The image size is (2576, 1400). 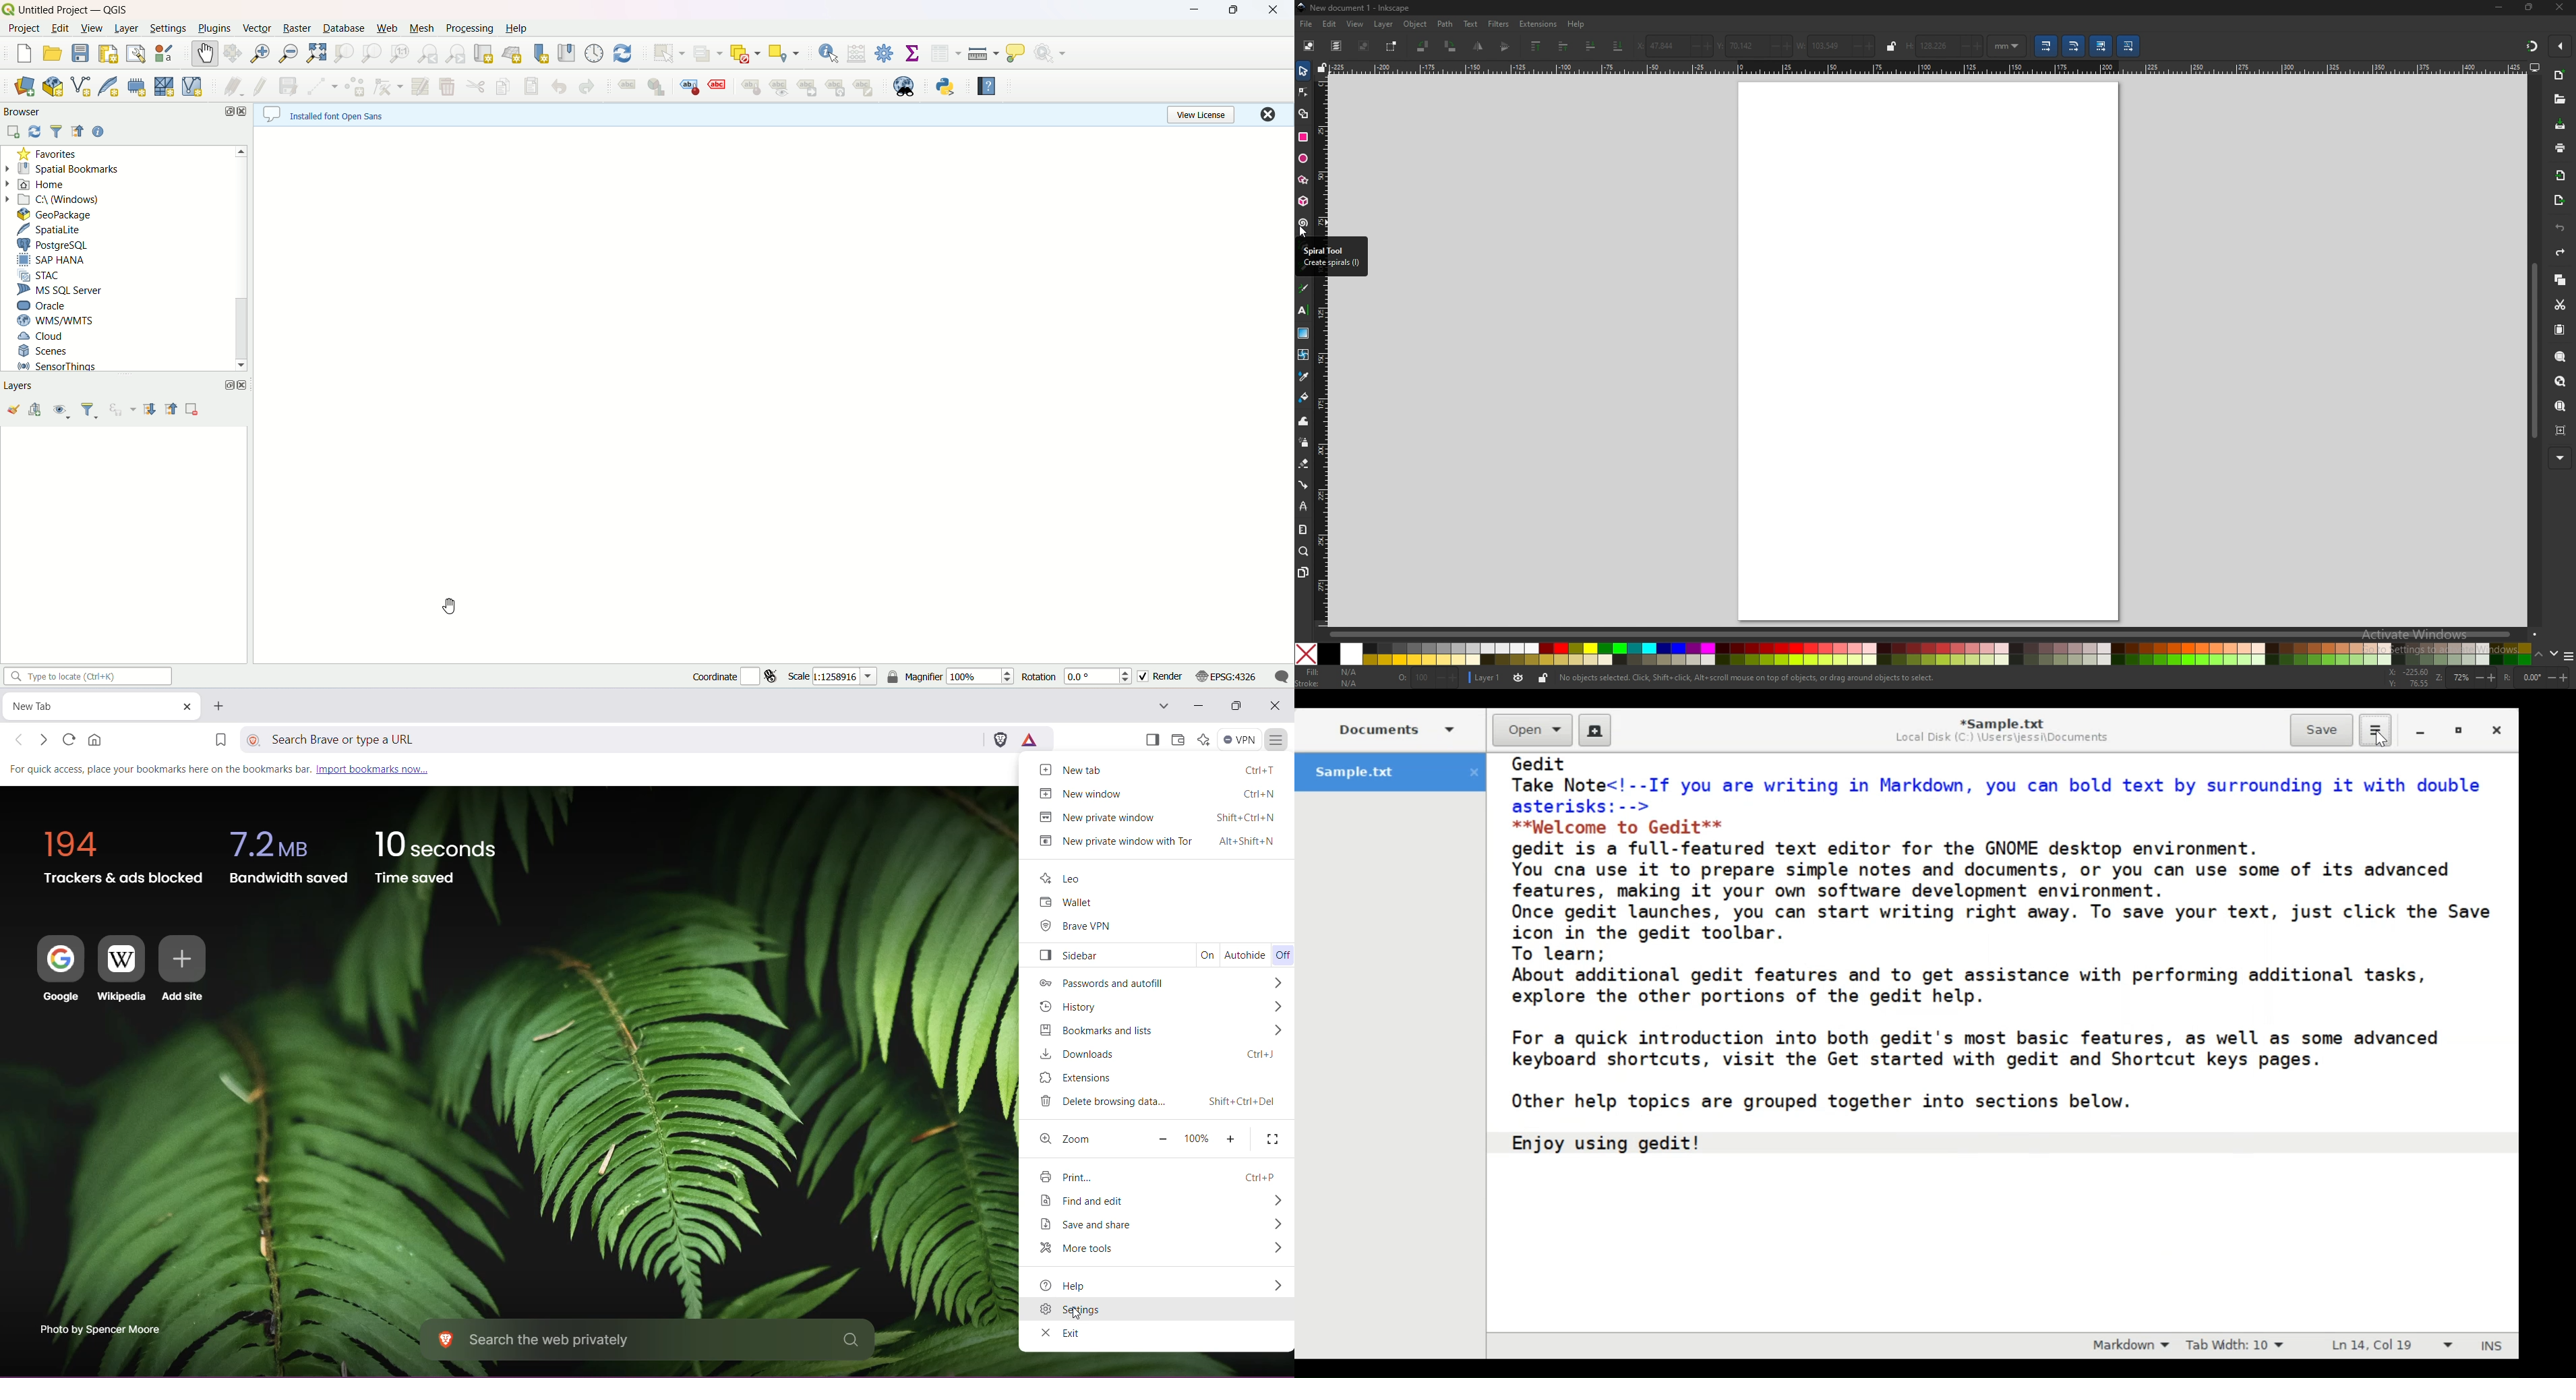 What do you see at coordinates (227, 114) in the screenshot?
I see `` at bounding box center [227, 114].